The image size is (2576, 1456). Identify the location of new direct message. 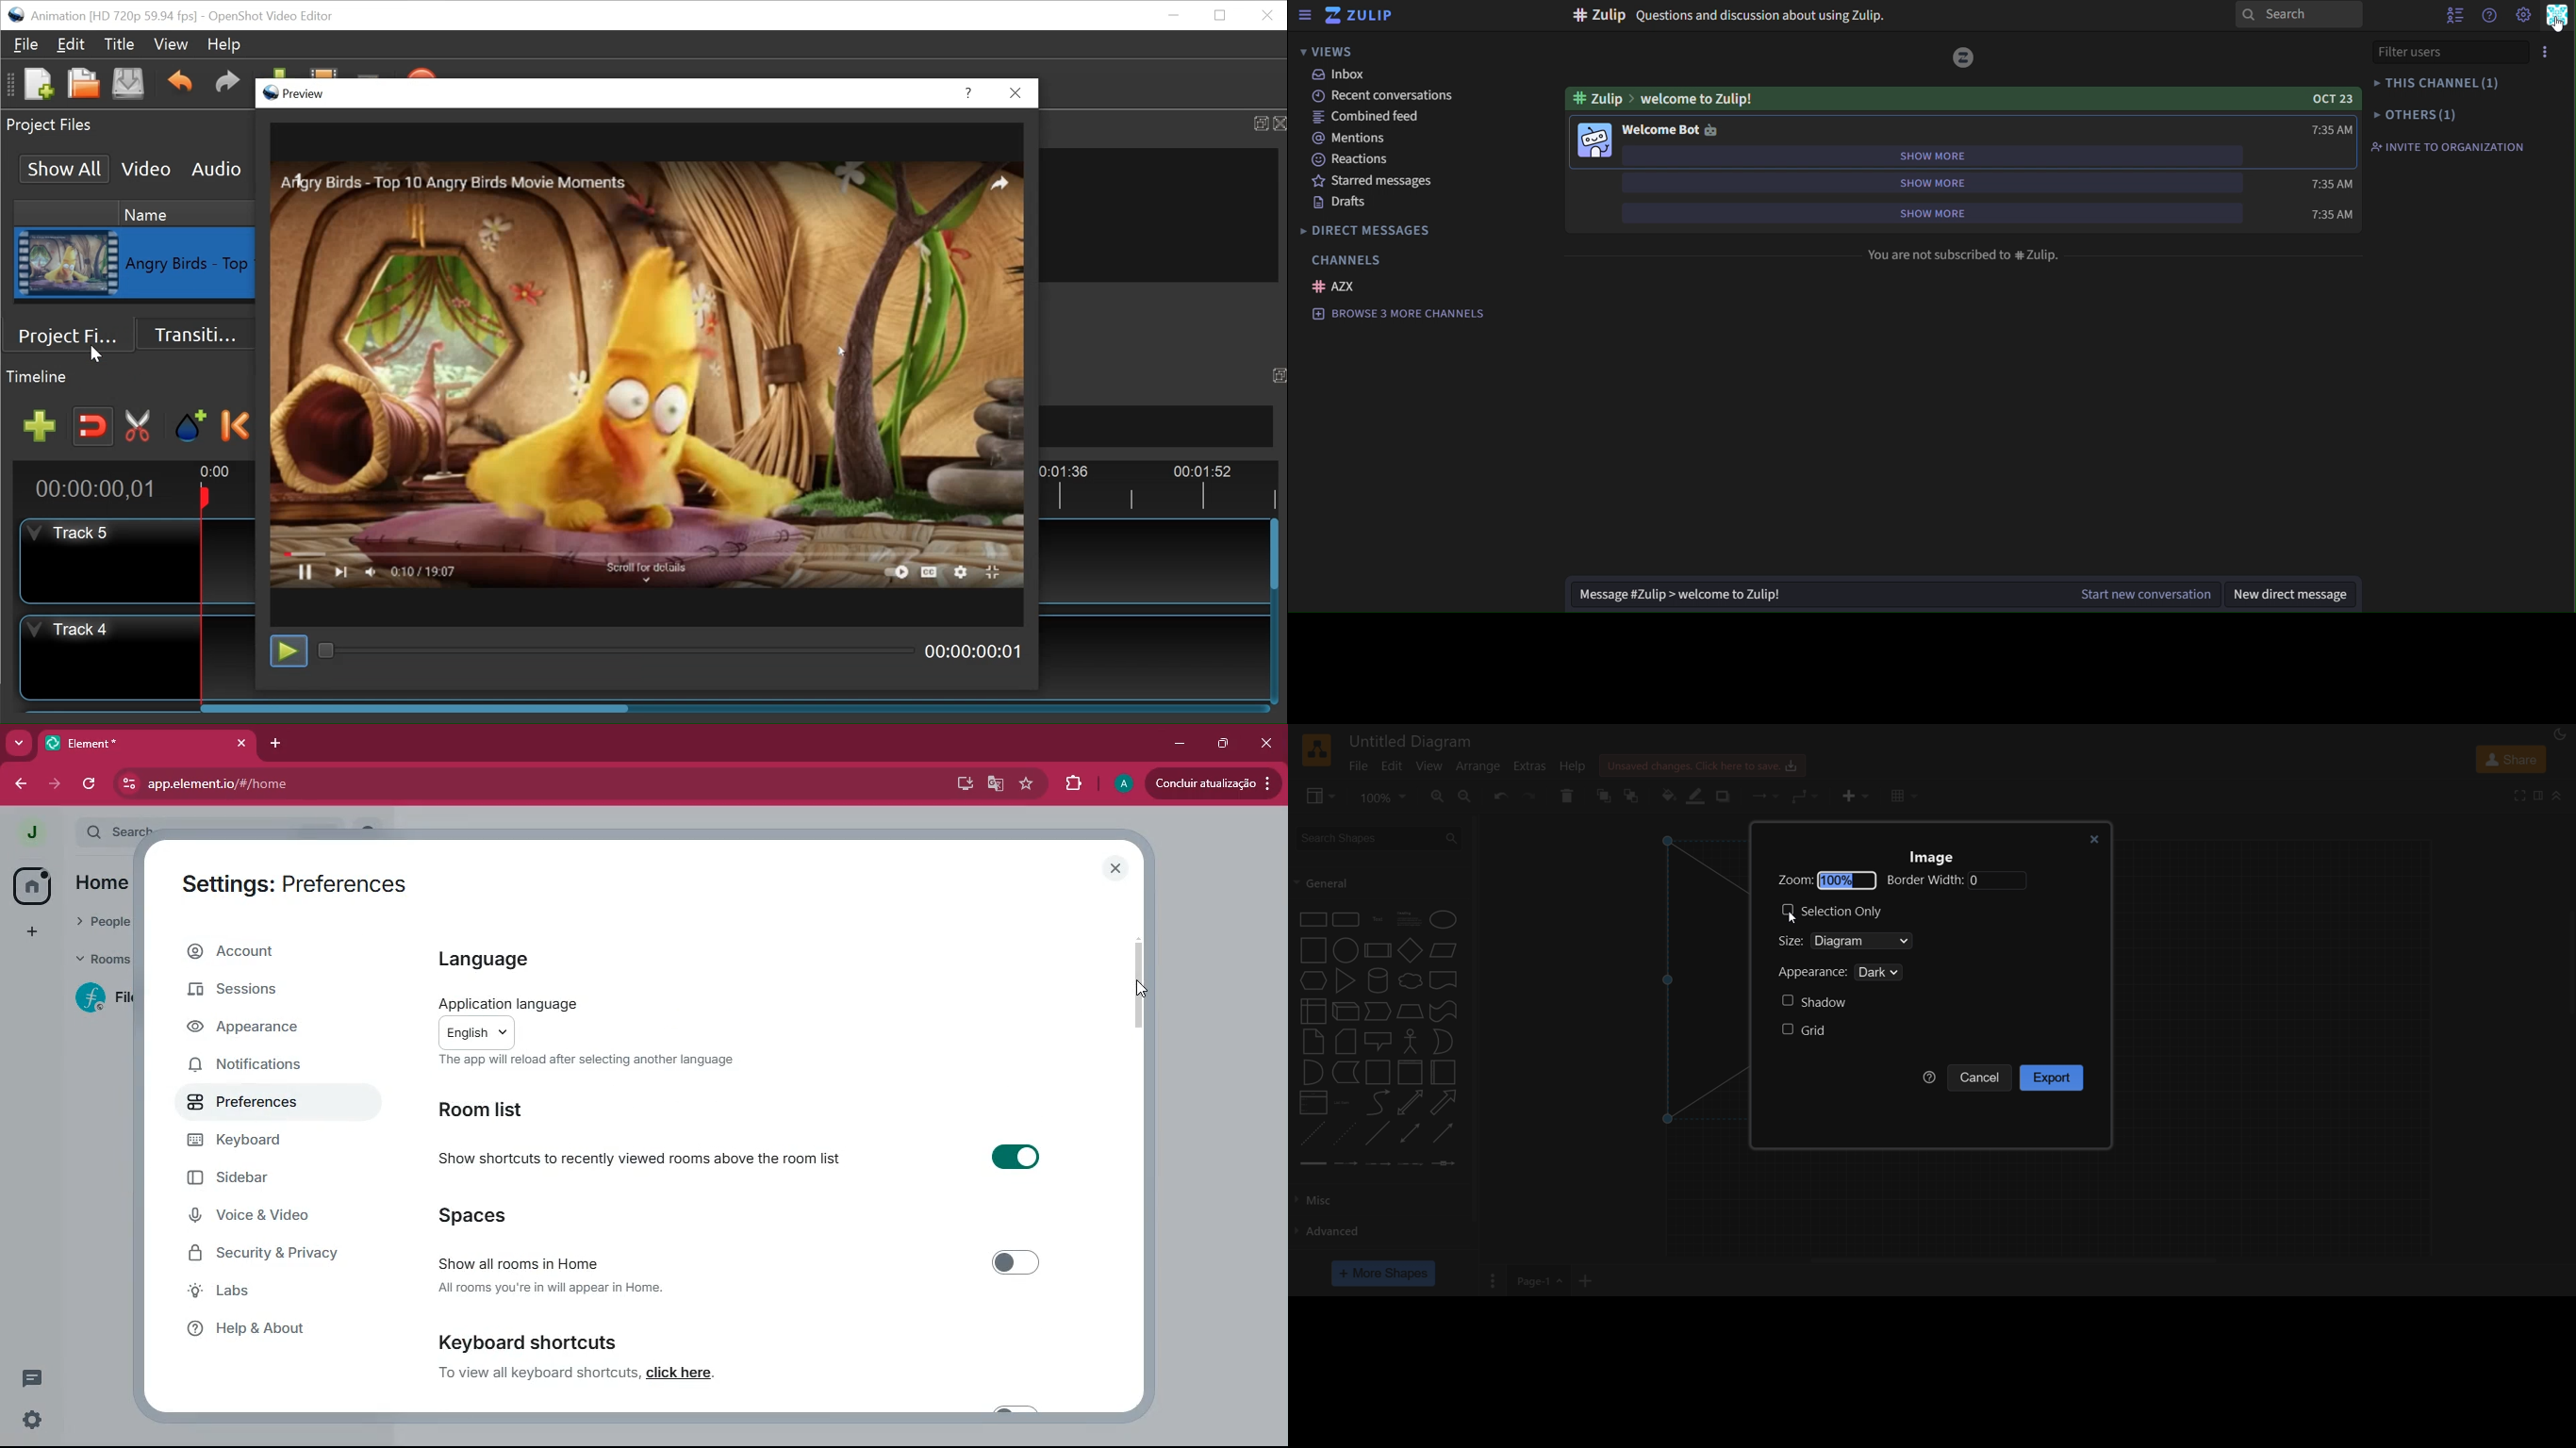
(2292, 595).